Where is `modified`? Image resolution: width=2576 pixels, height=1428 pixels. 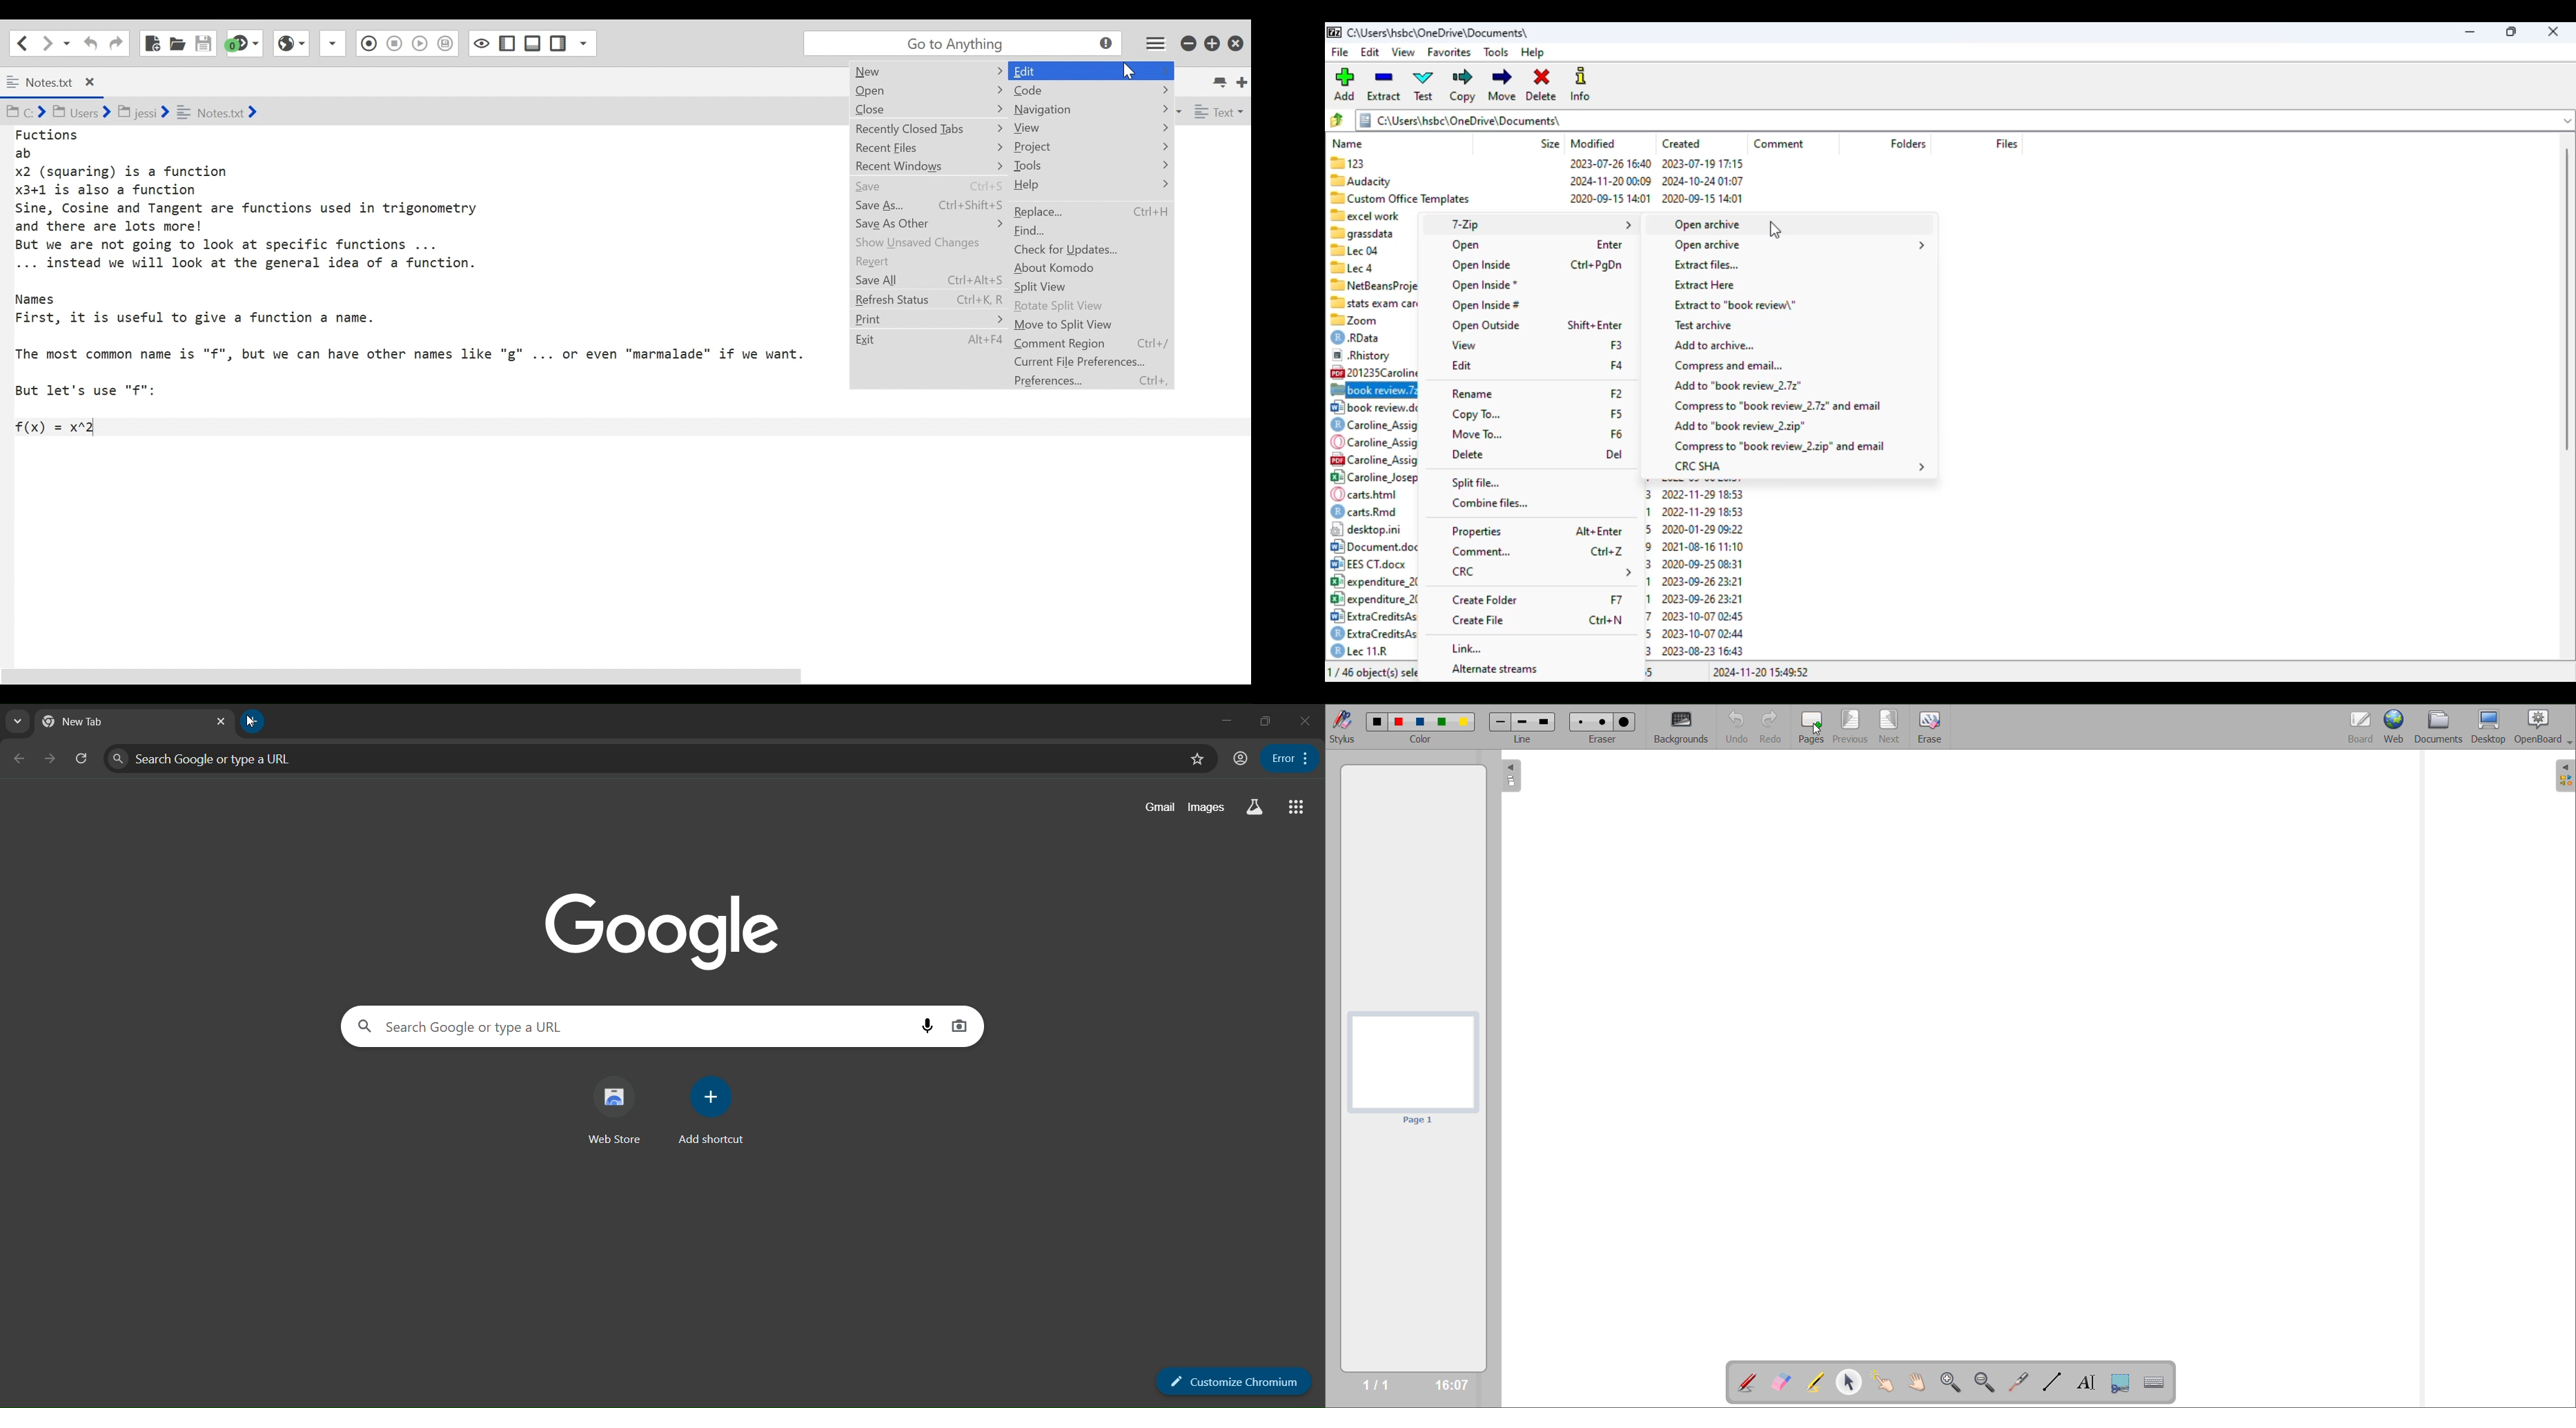 modified is located at coordinates (1593, 143).